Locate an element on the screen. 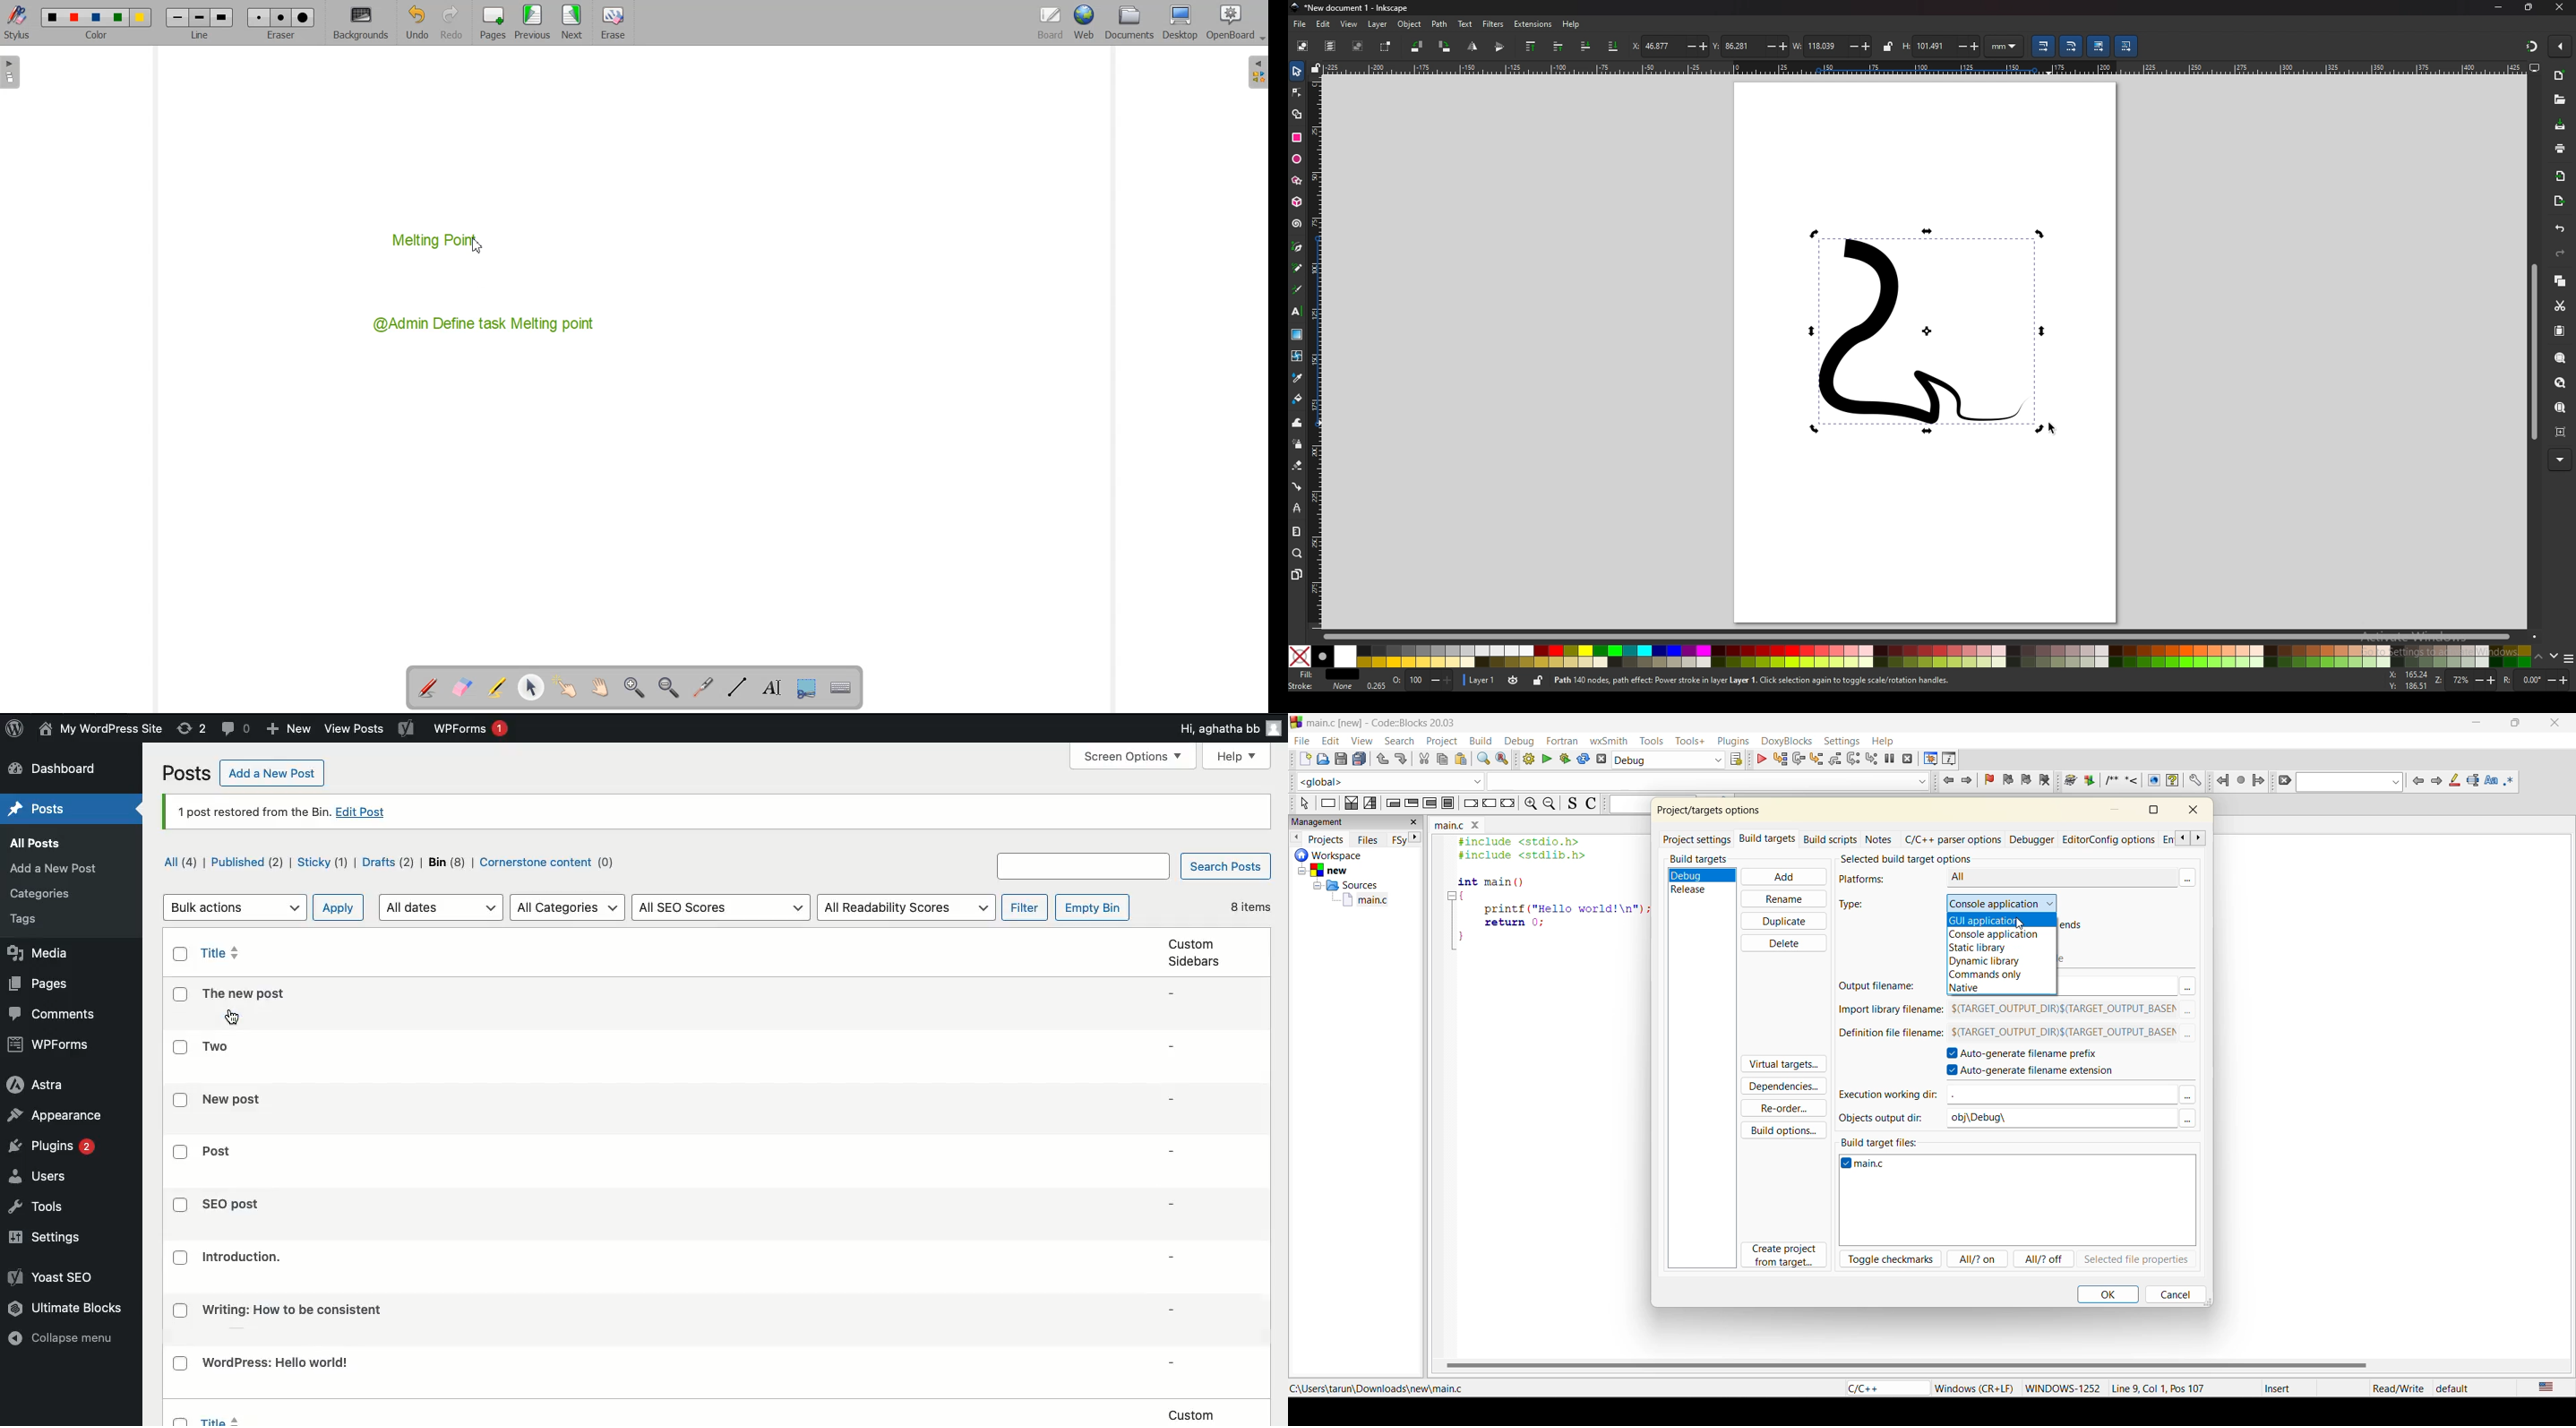 The width and height of the screenshot is (2576, 1428). wxsmith is located at coordinates (1611, 741).